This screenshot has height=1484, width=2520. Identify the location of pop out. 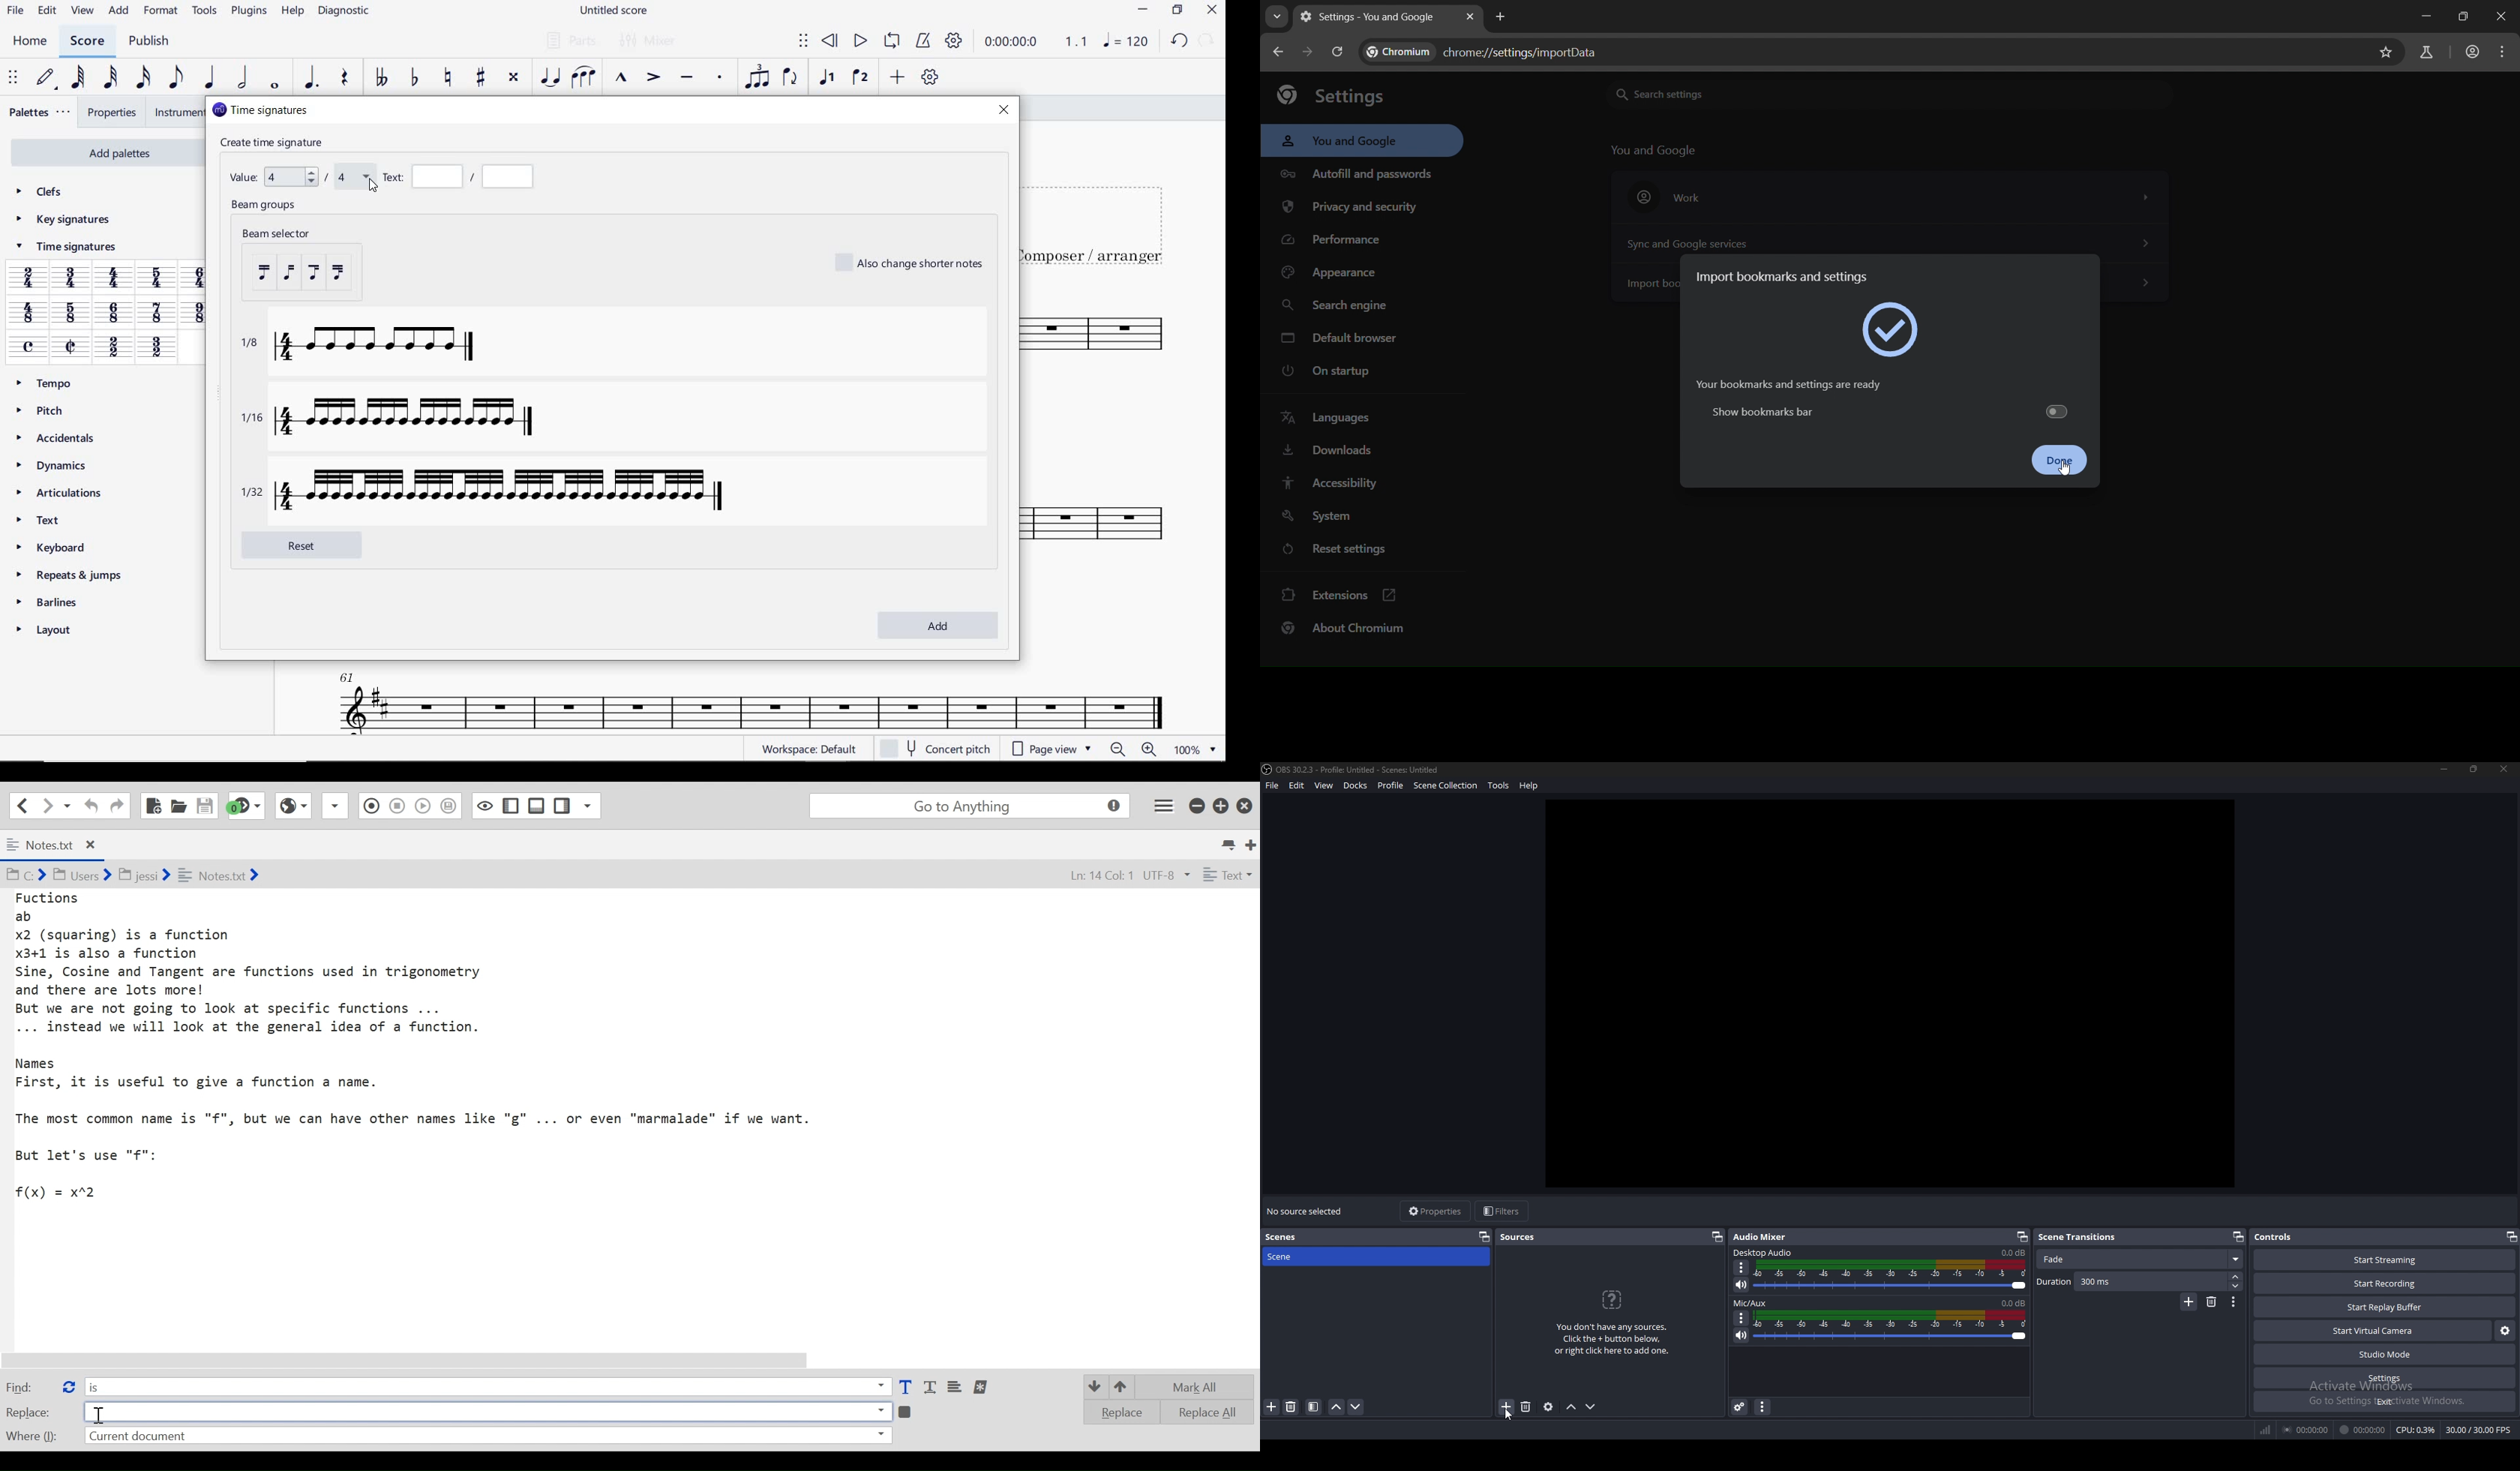
(2511, 1237).